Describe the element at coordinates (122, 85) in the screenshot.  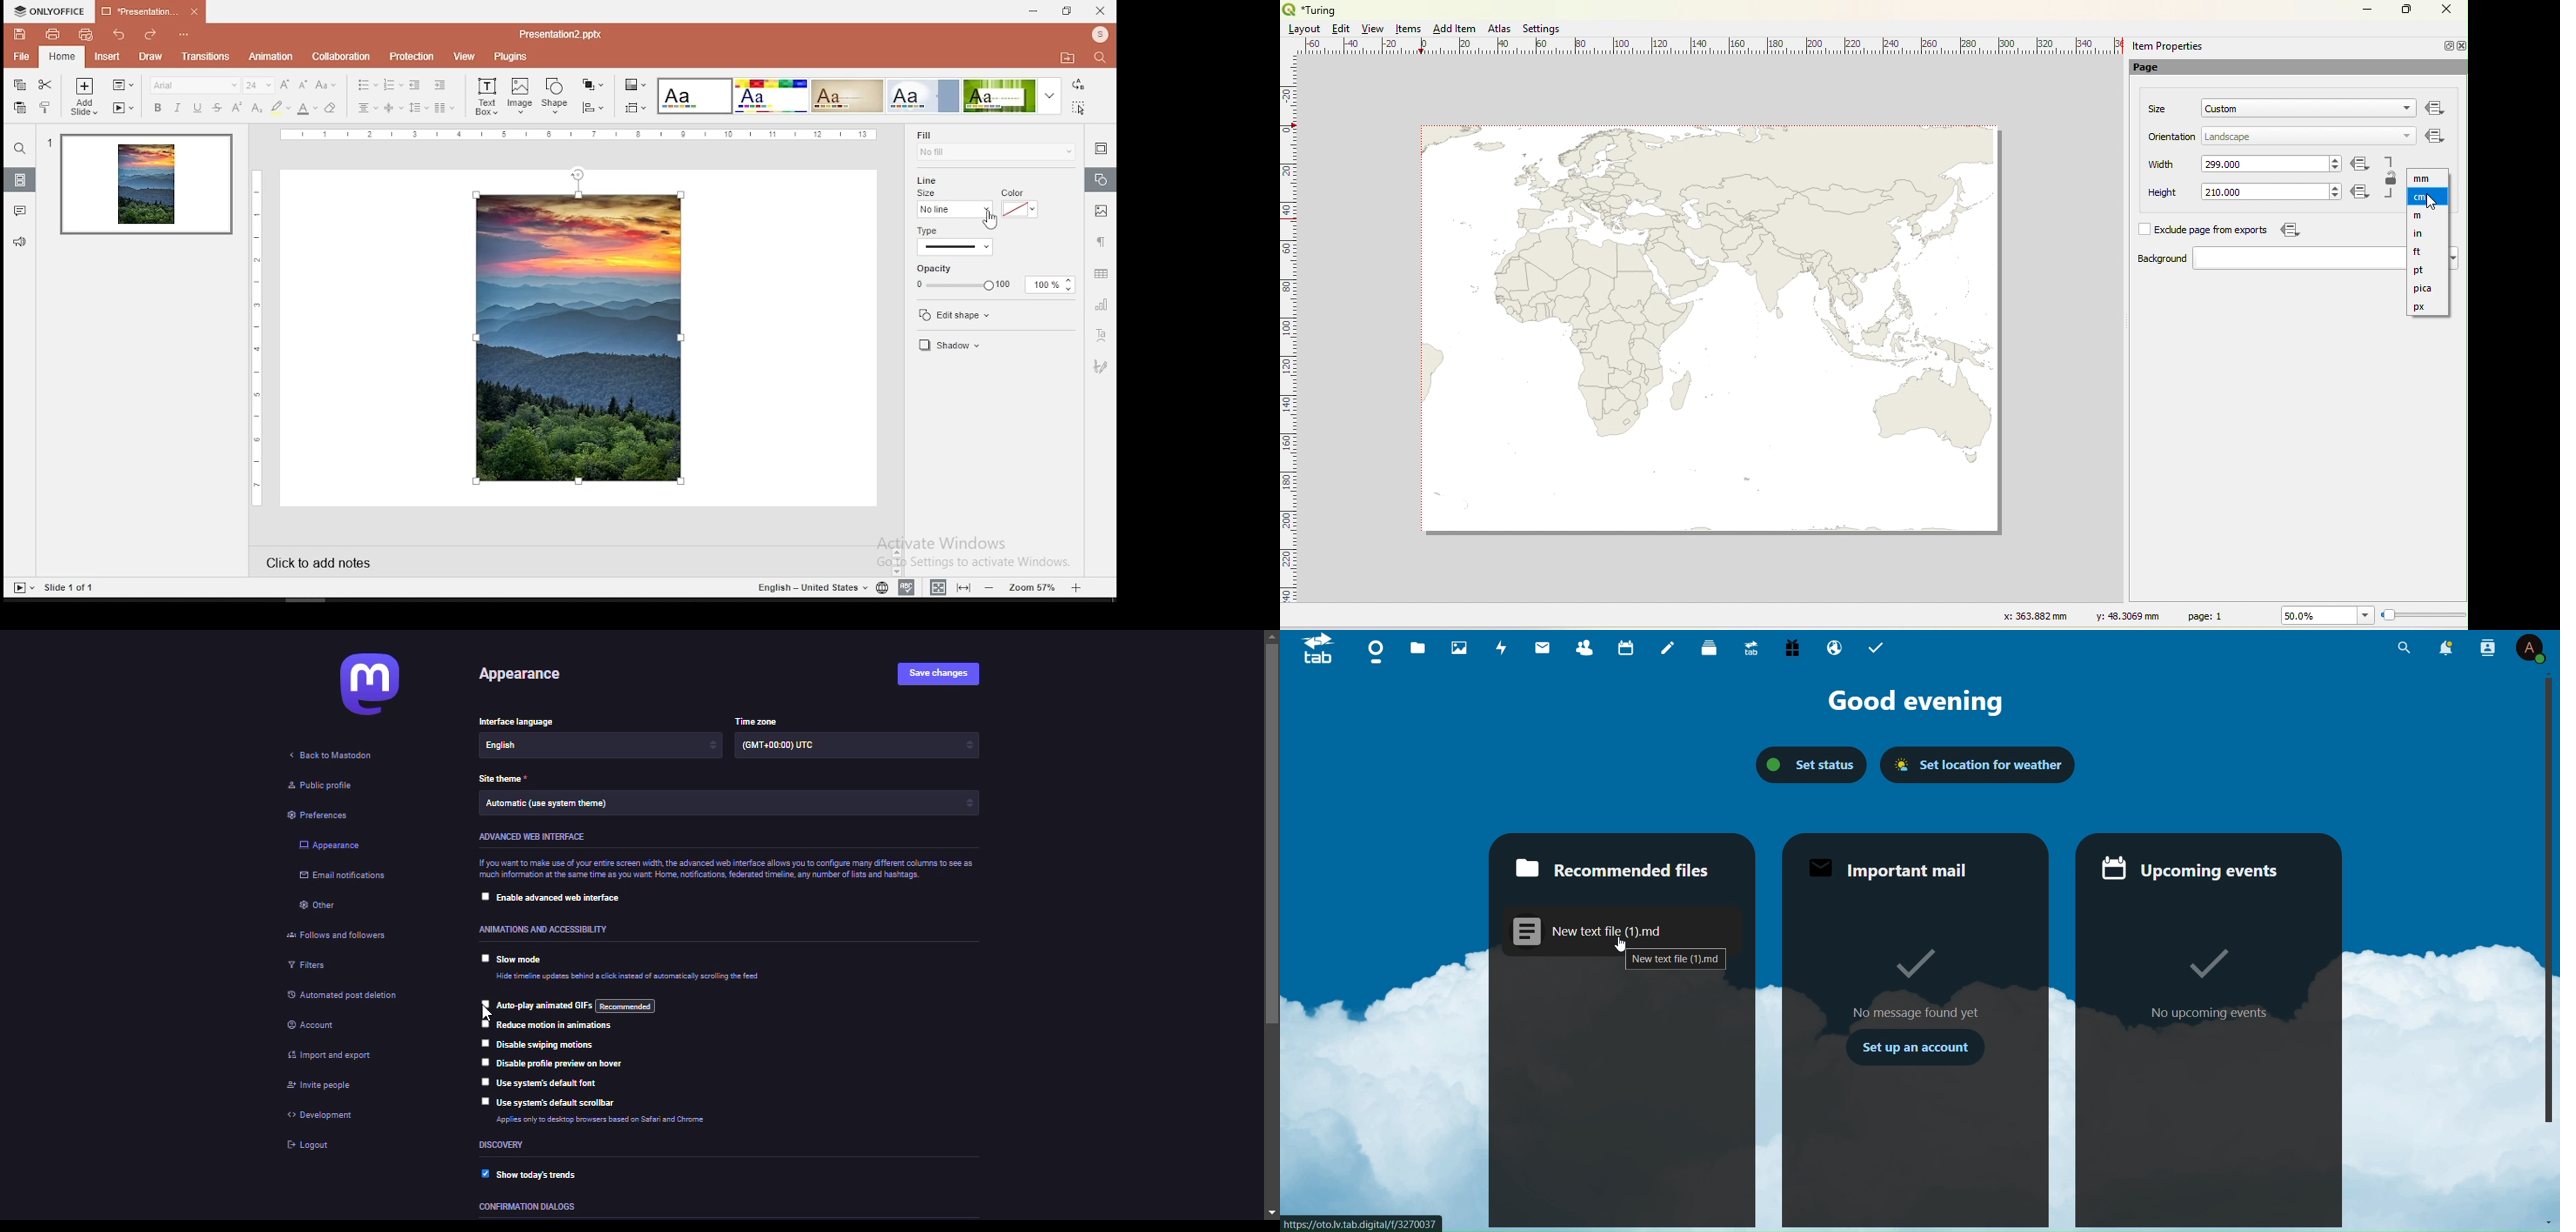
I see `change slide layout` at that location.